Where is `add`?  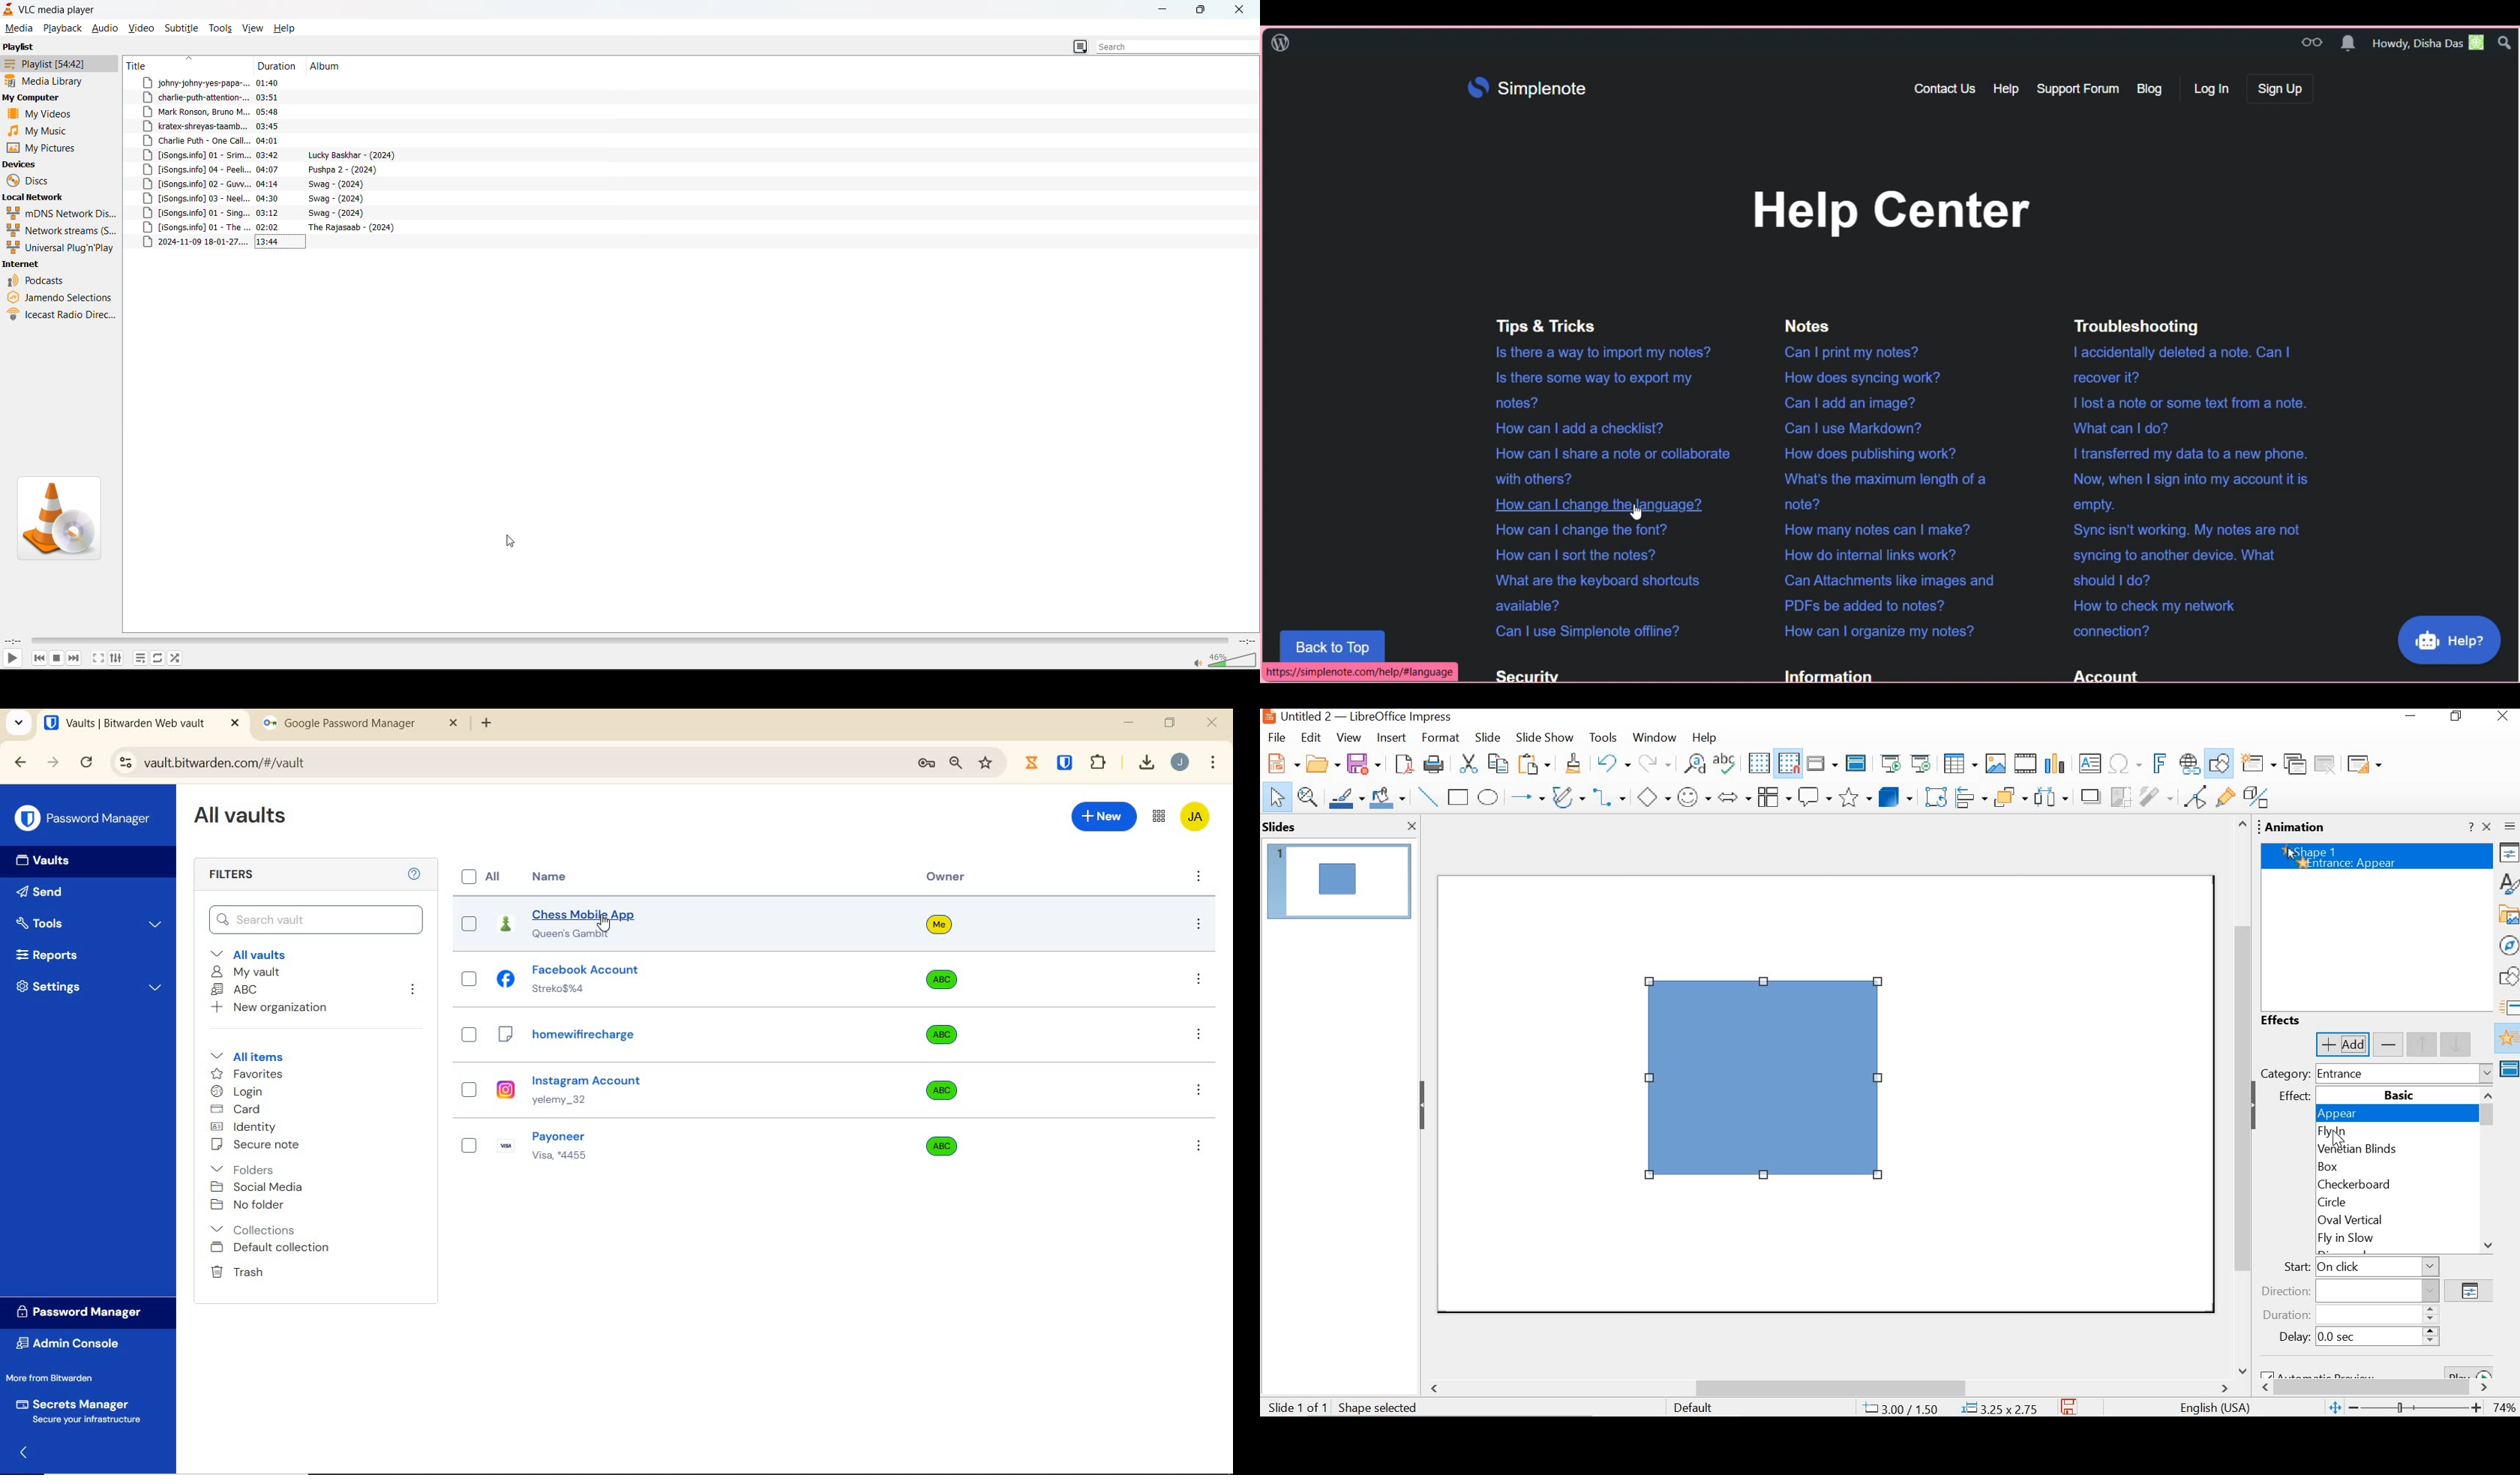 add is located at coordinates (2342, 1044).